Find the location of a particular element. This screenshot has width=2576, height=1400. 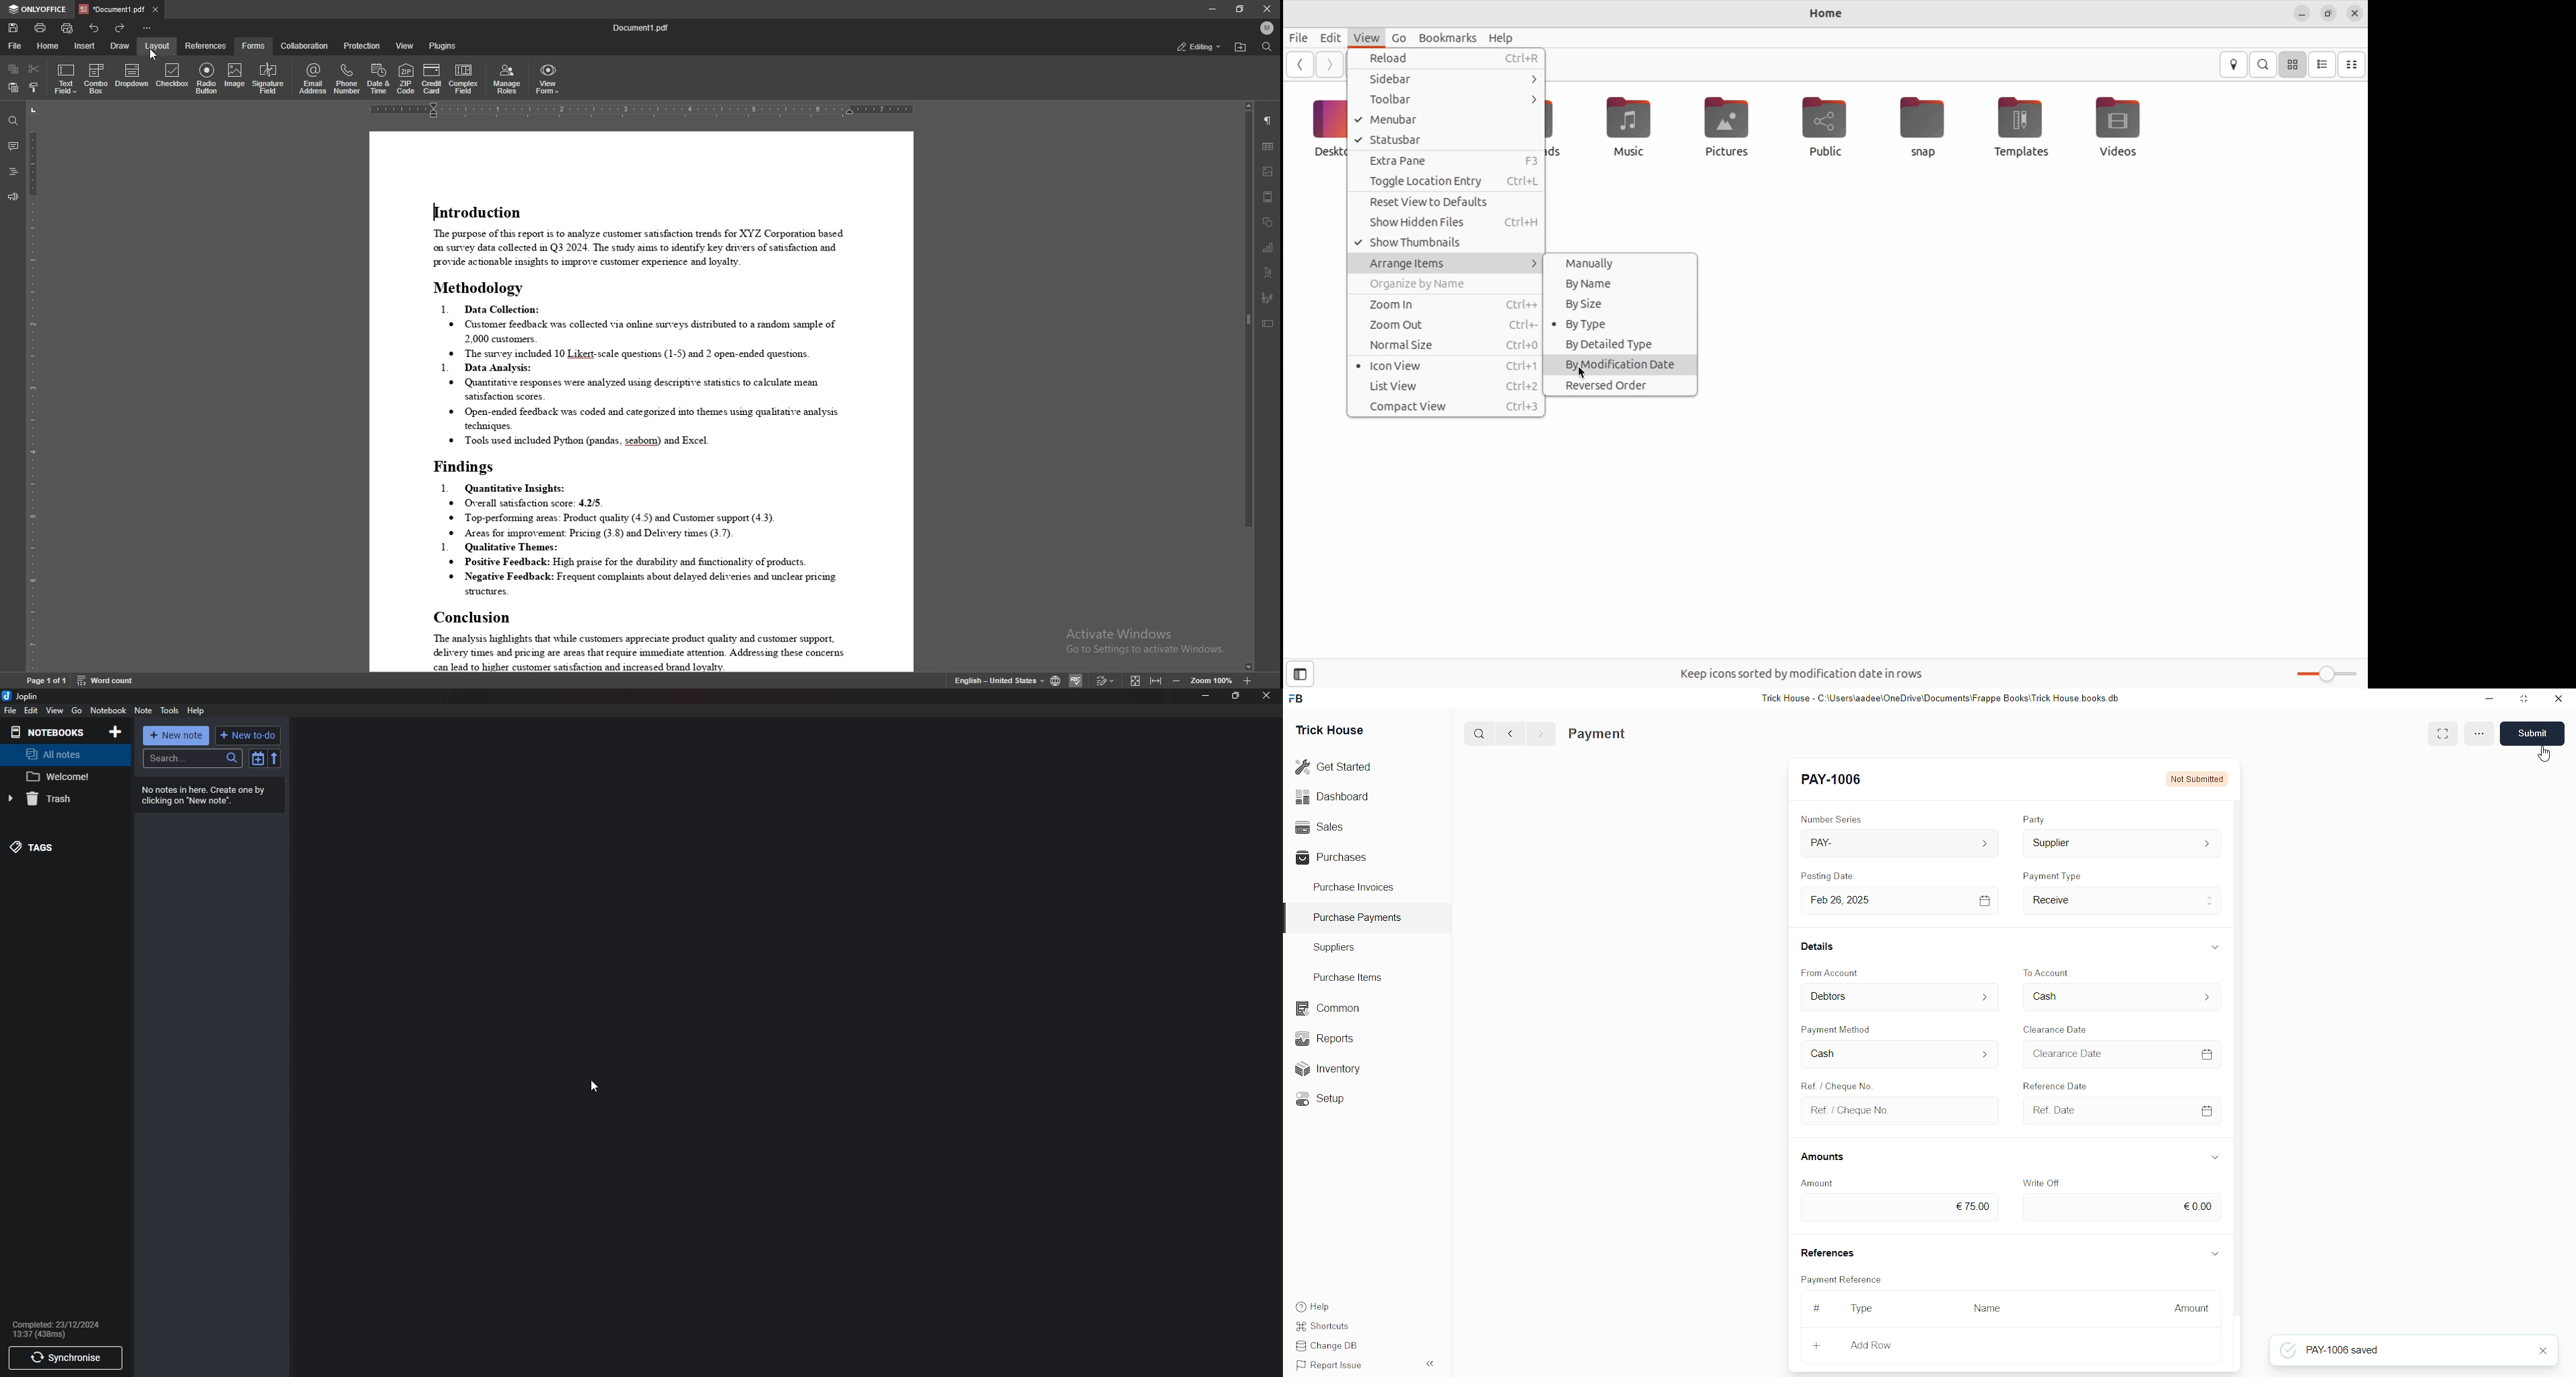

Reverse sort order is located at coordinates (275, 759).